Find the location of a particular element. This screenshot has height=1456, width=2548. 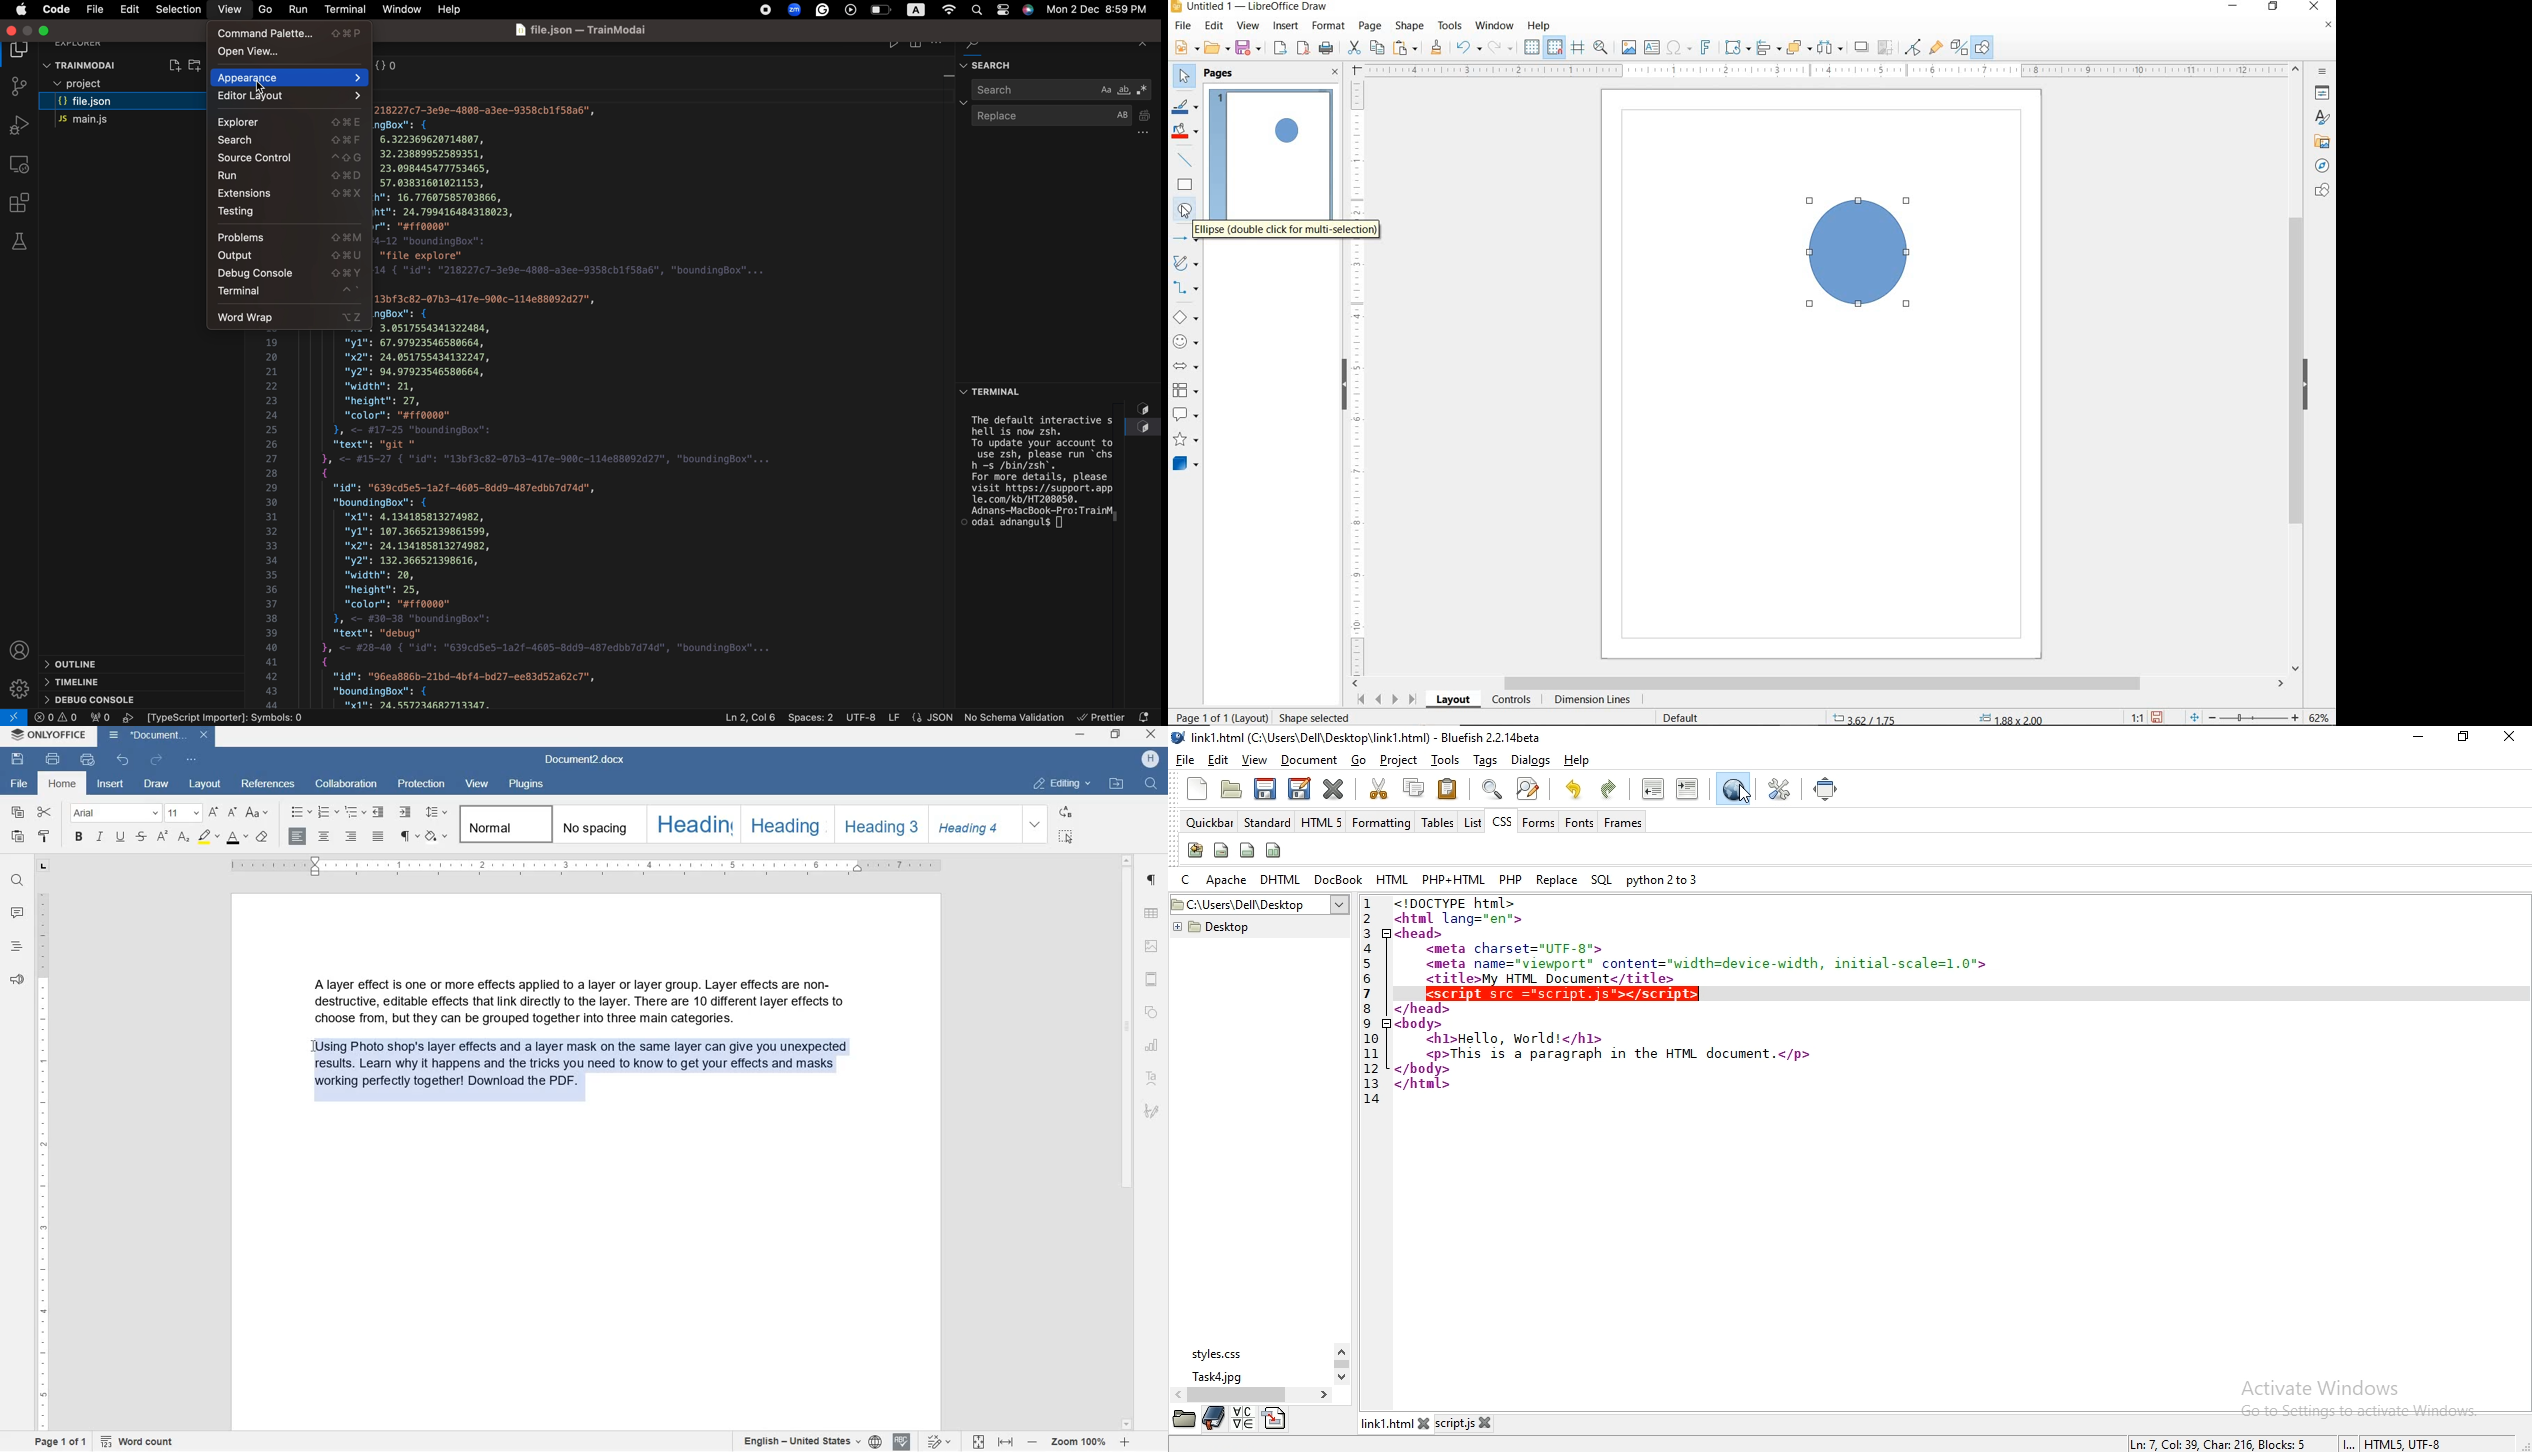

DIMENSION LINES is located at coordinates (1590, 701).